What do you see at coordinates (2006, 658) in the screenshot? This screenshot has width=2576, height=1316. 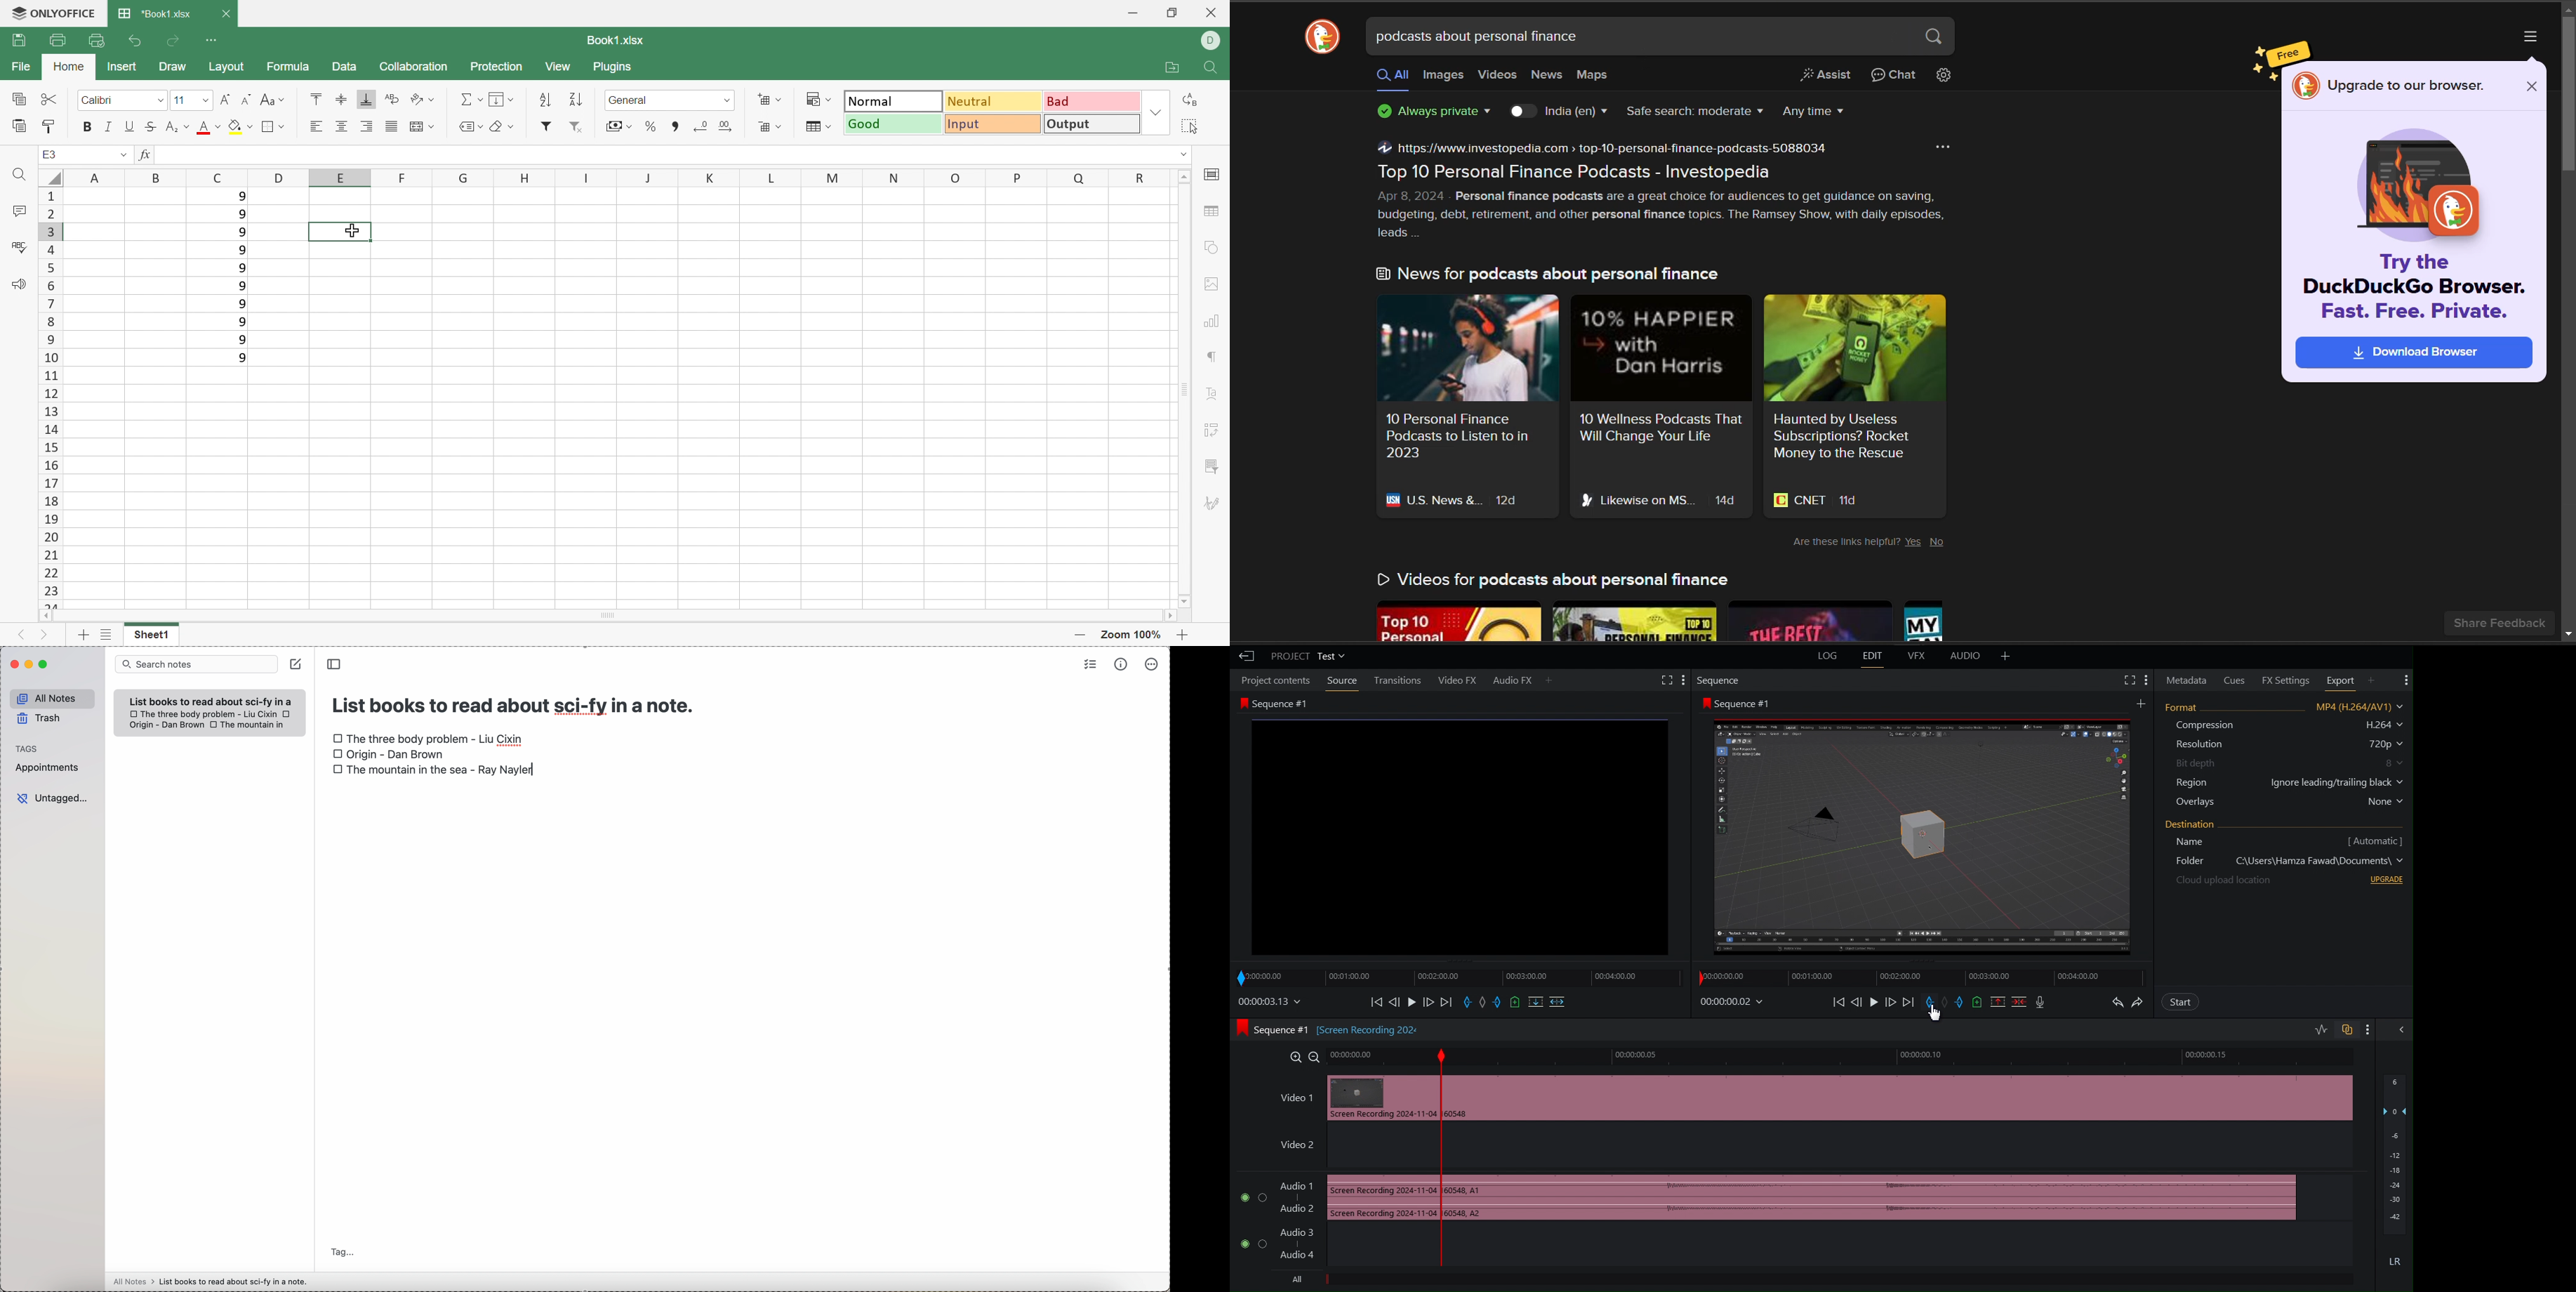 I see `More` at bounding box center [2006, 658].